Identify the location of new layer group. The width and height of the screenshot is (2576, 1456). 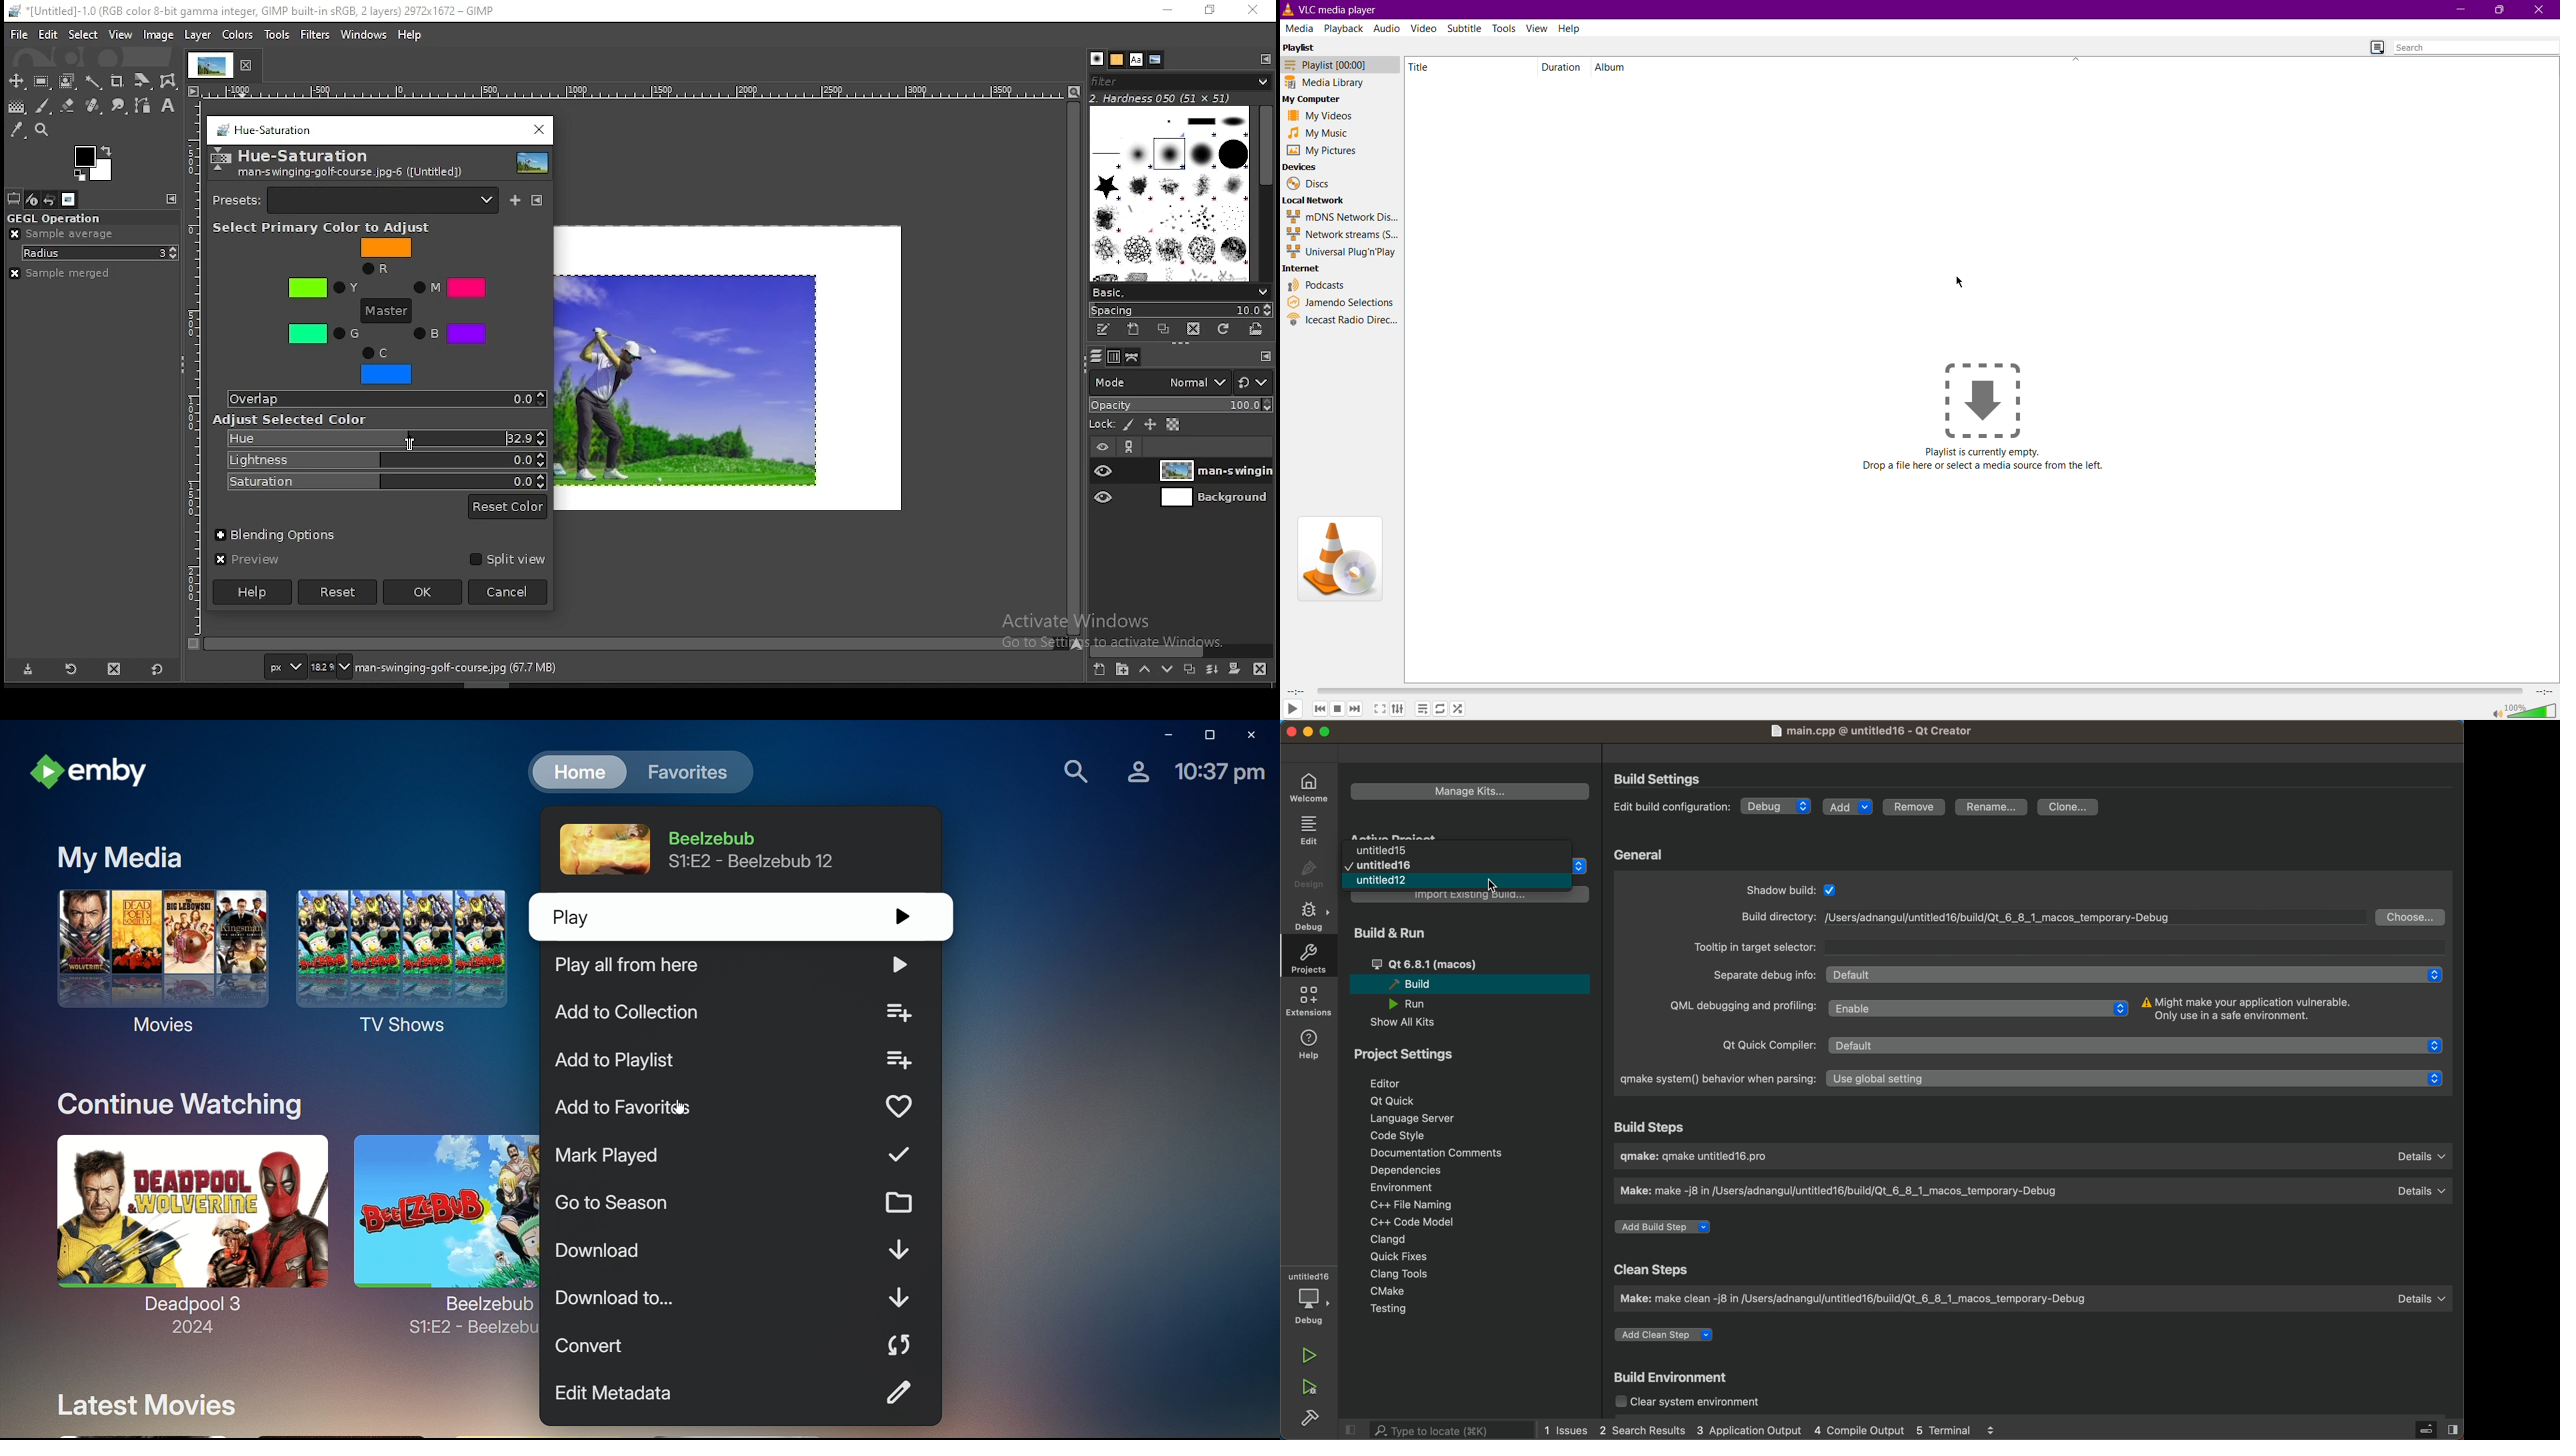
(1098, 670).